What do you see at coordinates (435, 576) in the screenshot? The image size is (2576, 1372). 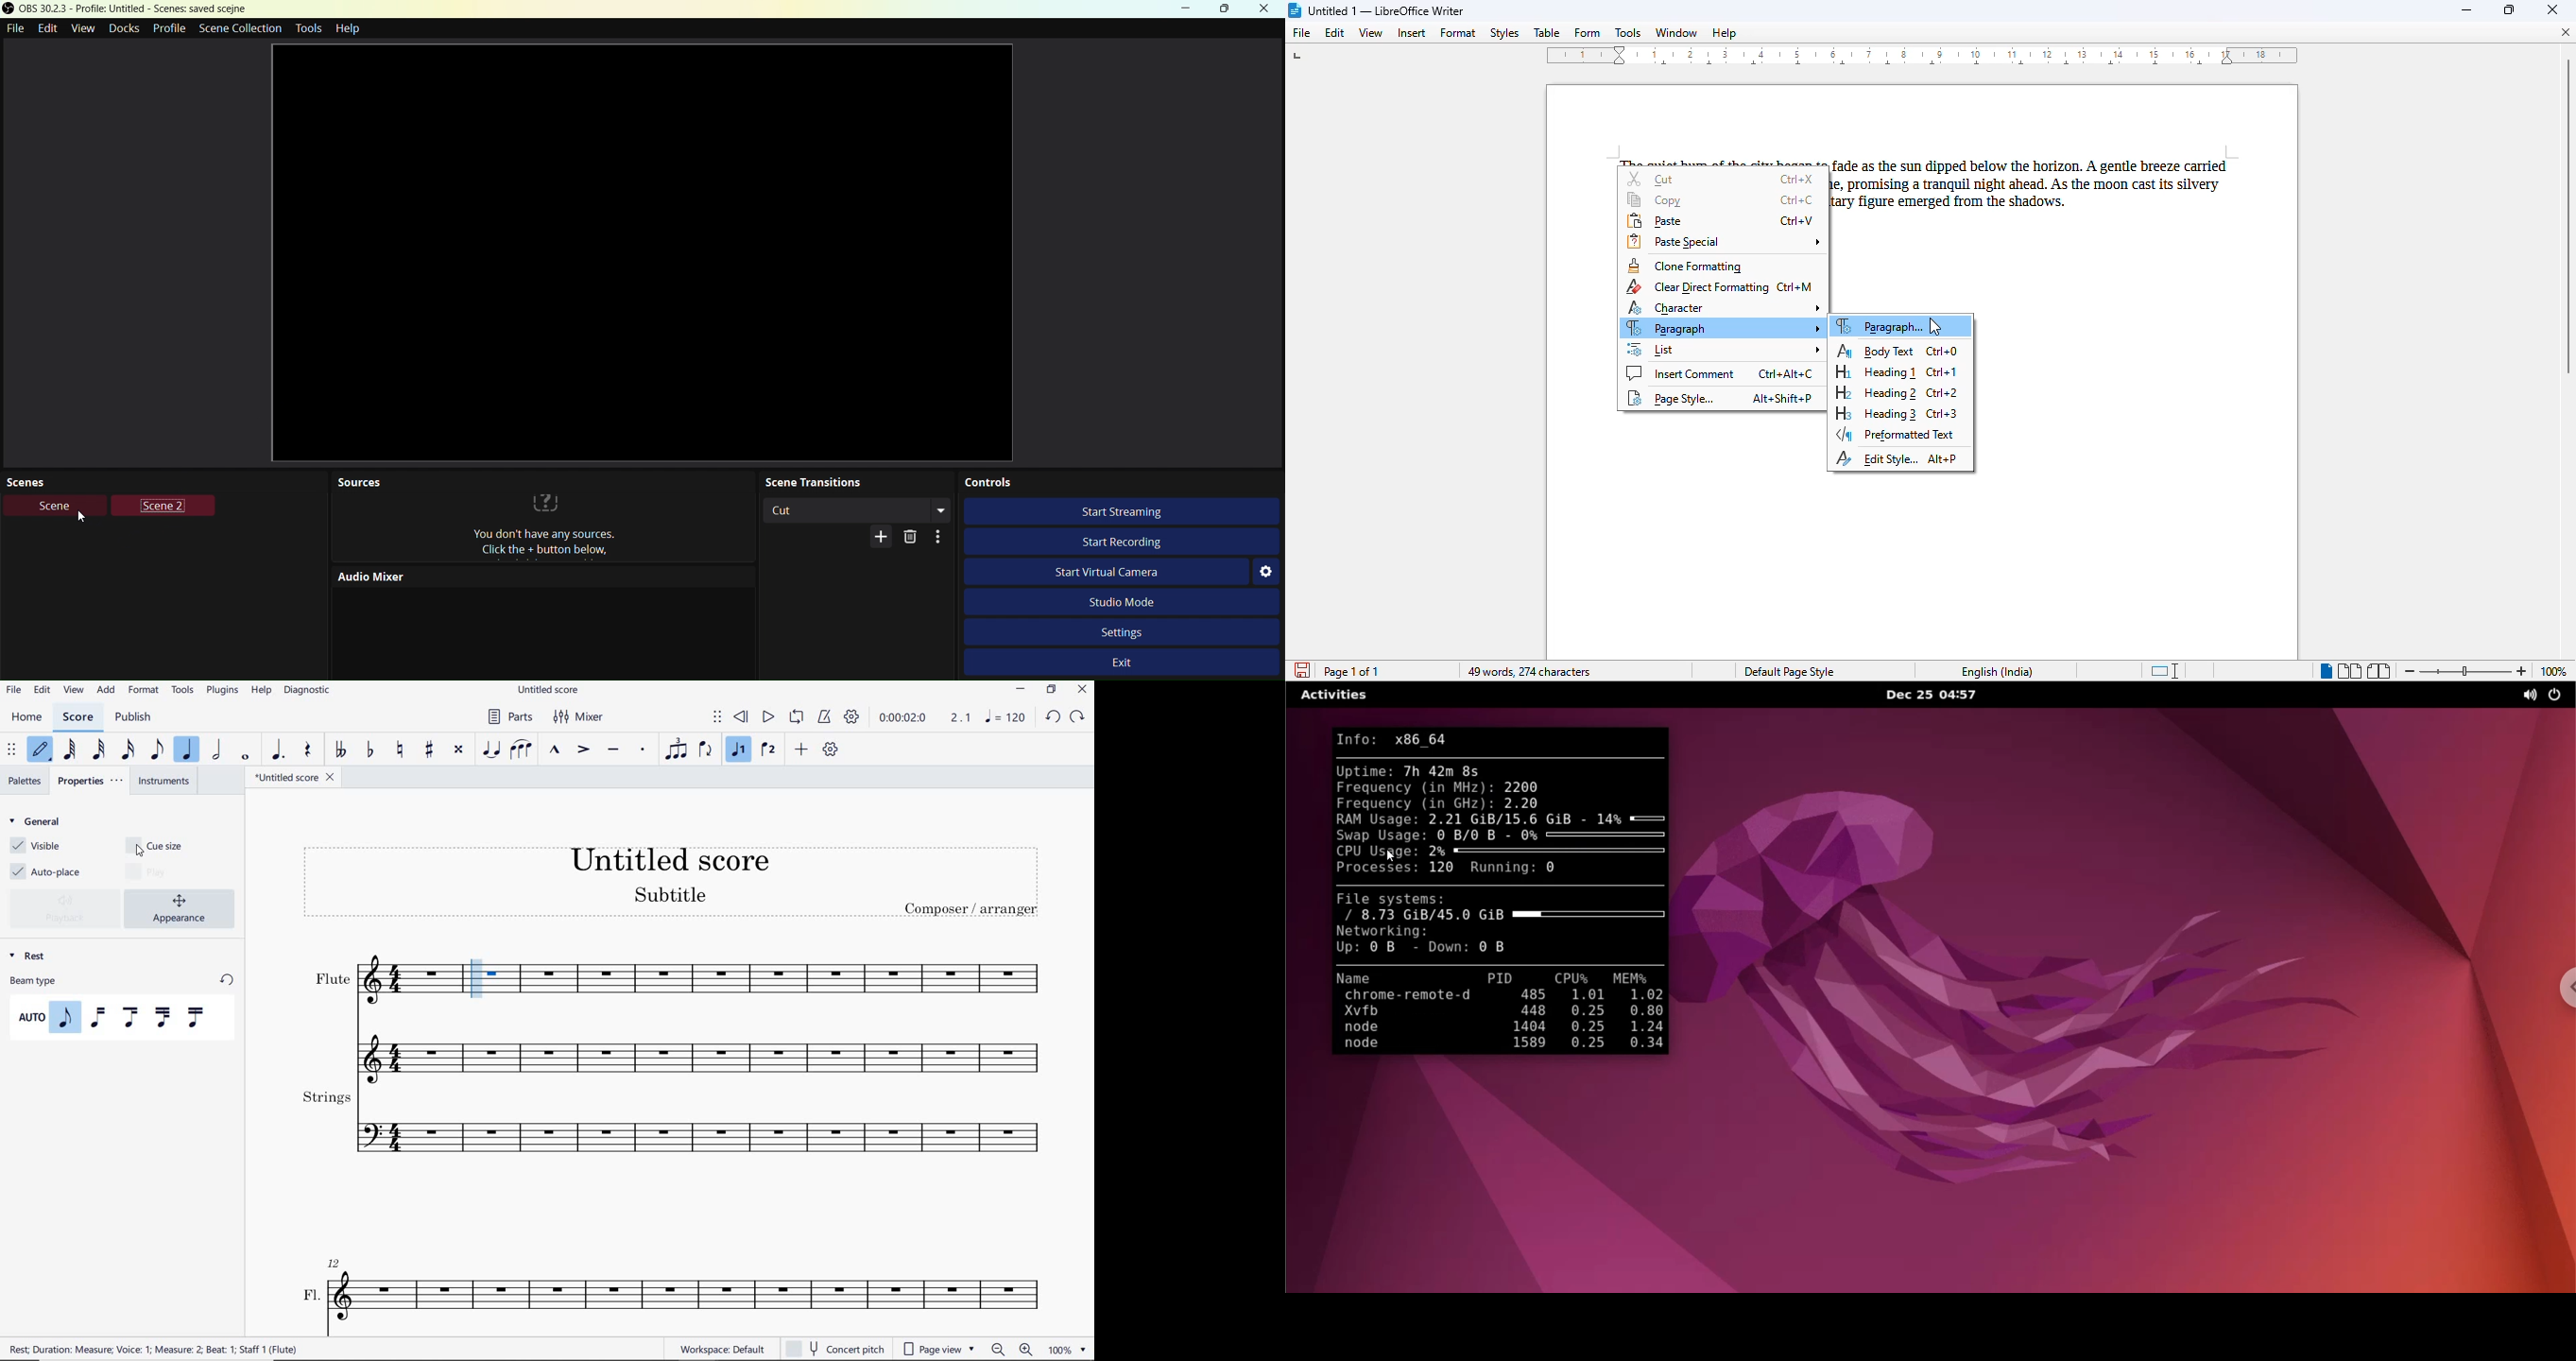 I see `Audio Mixer` at bounding box center [435, 576].